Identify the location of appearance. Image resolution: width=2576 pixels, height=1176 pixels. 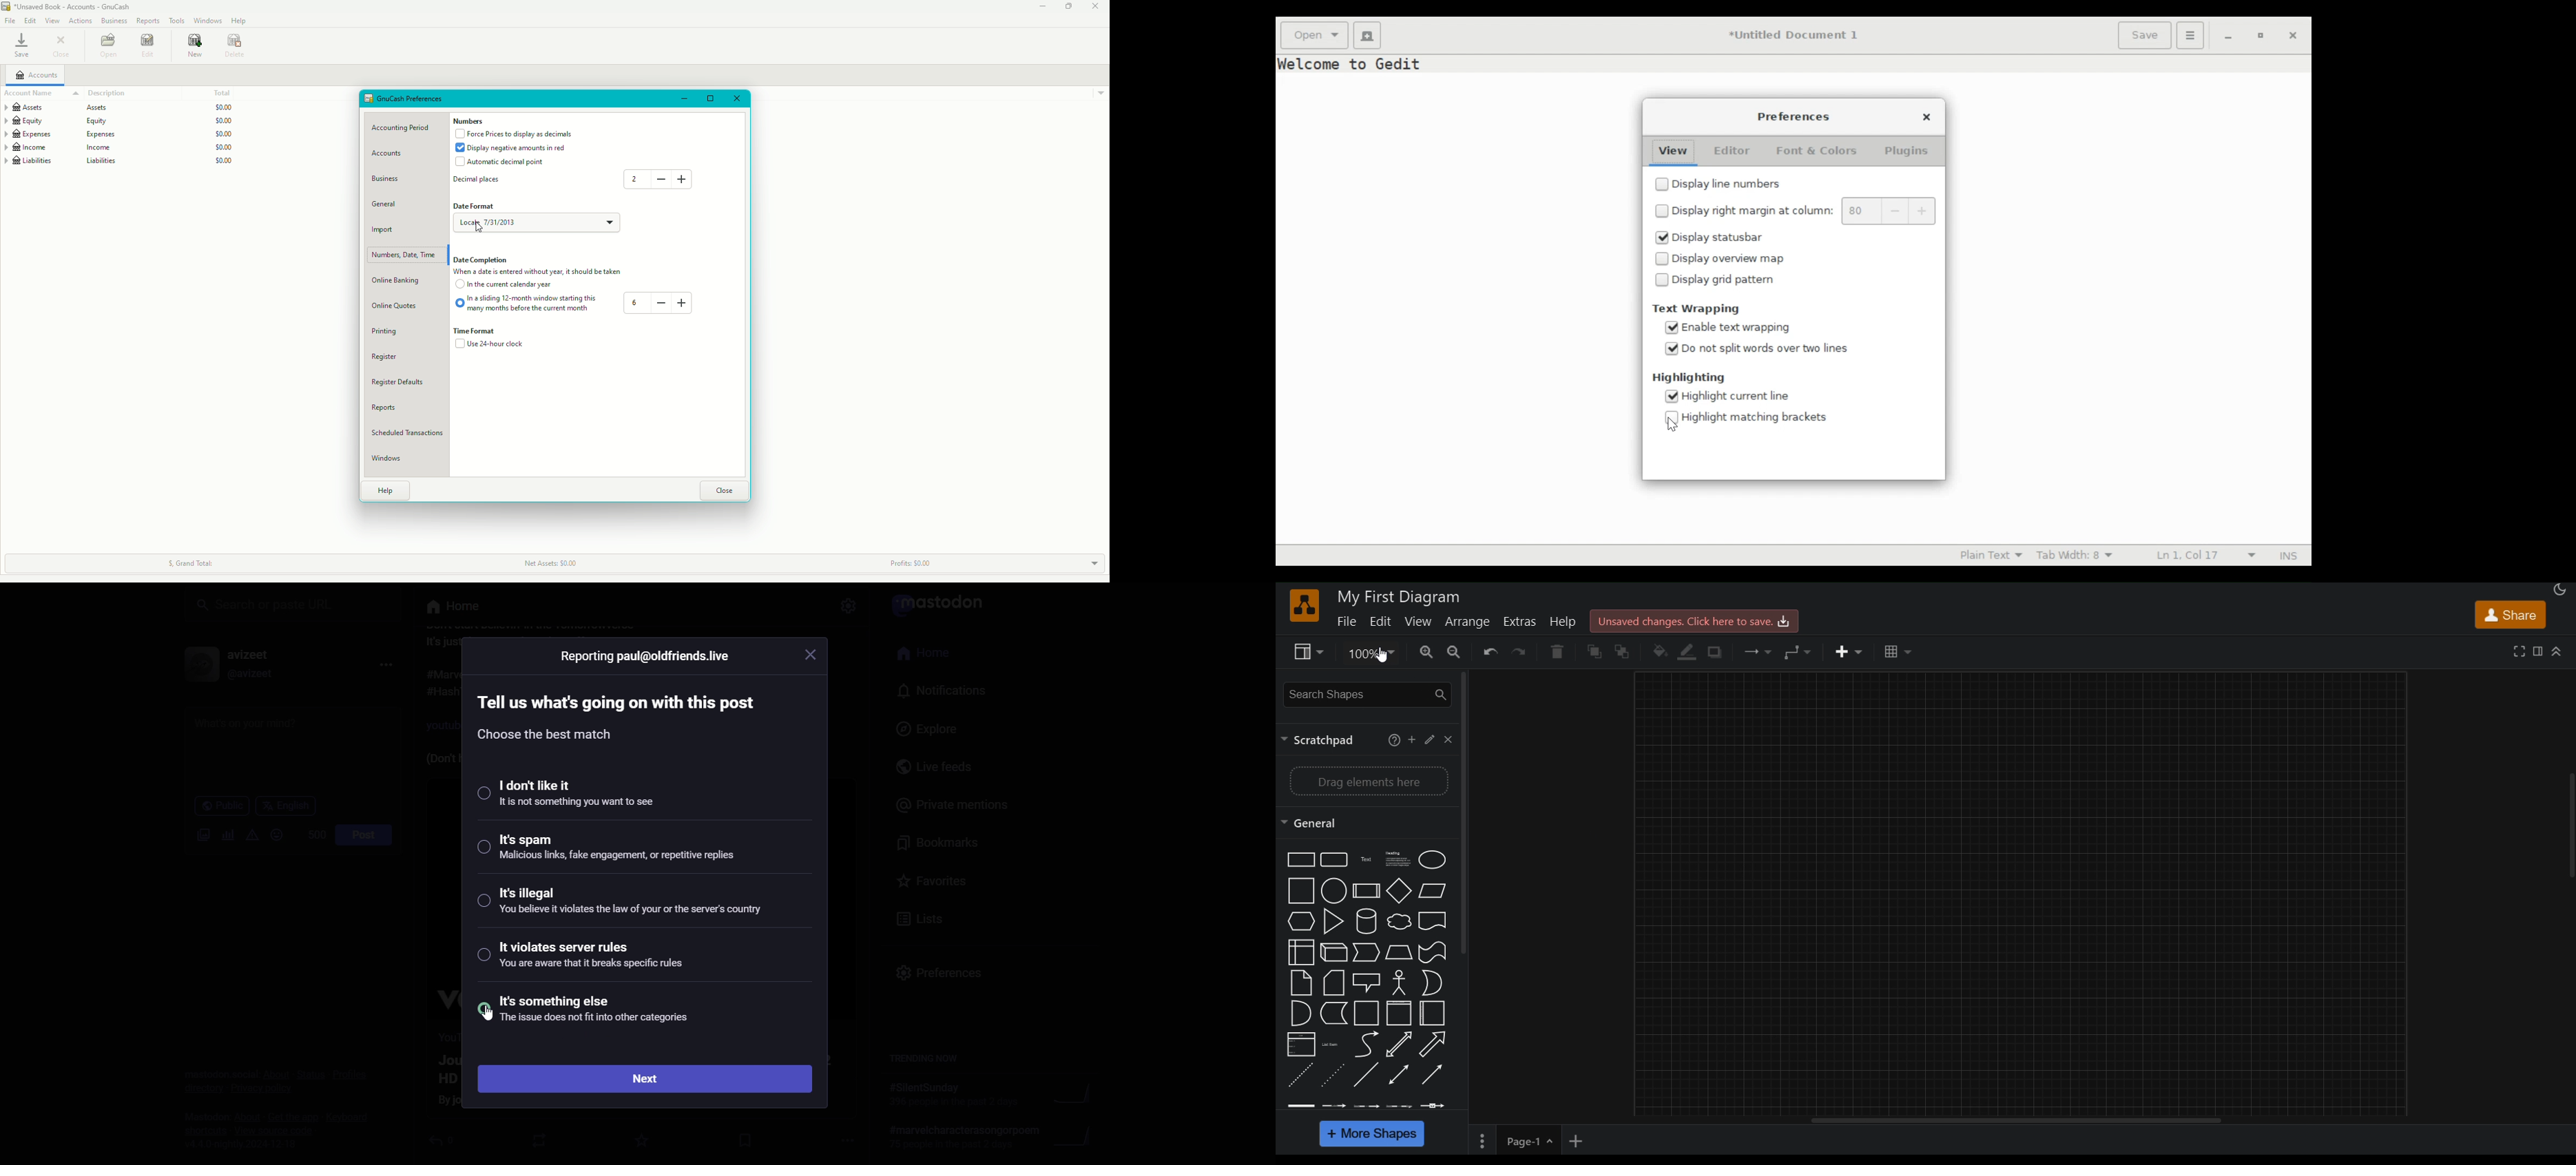
(2562, 591).